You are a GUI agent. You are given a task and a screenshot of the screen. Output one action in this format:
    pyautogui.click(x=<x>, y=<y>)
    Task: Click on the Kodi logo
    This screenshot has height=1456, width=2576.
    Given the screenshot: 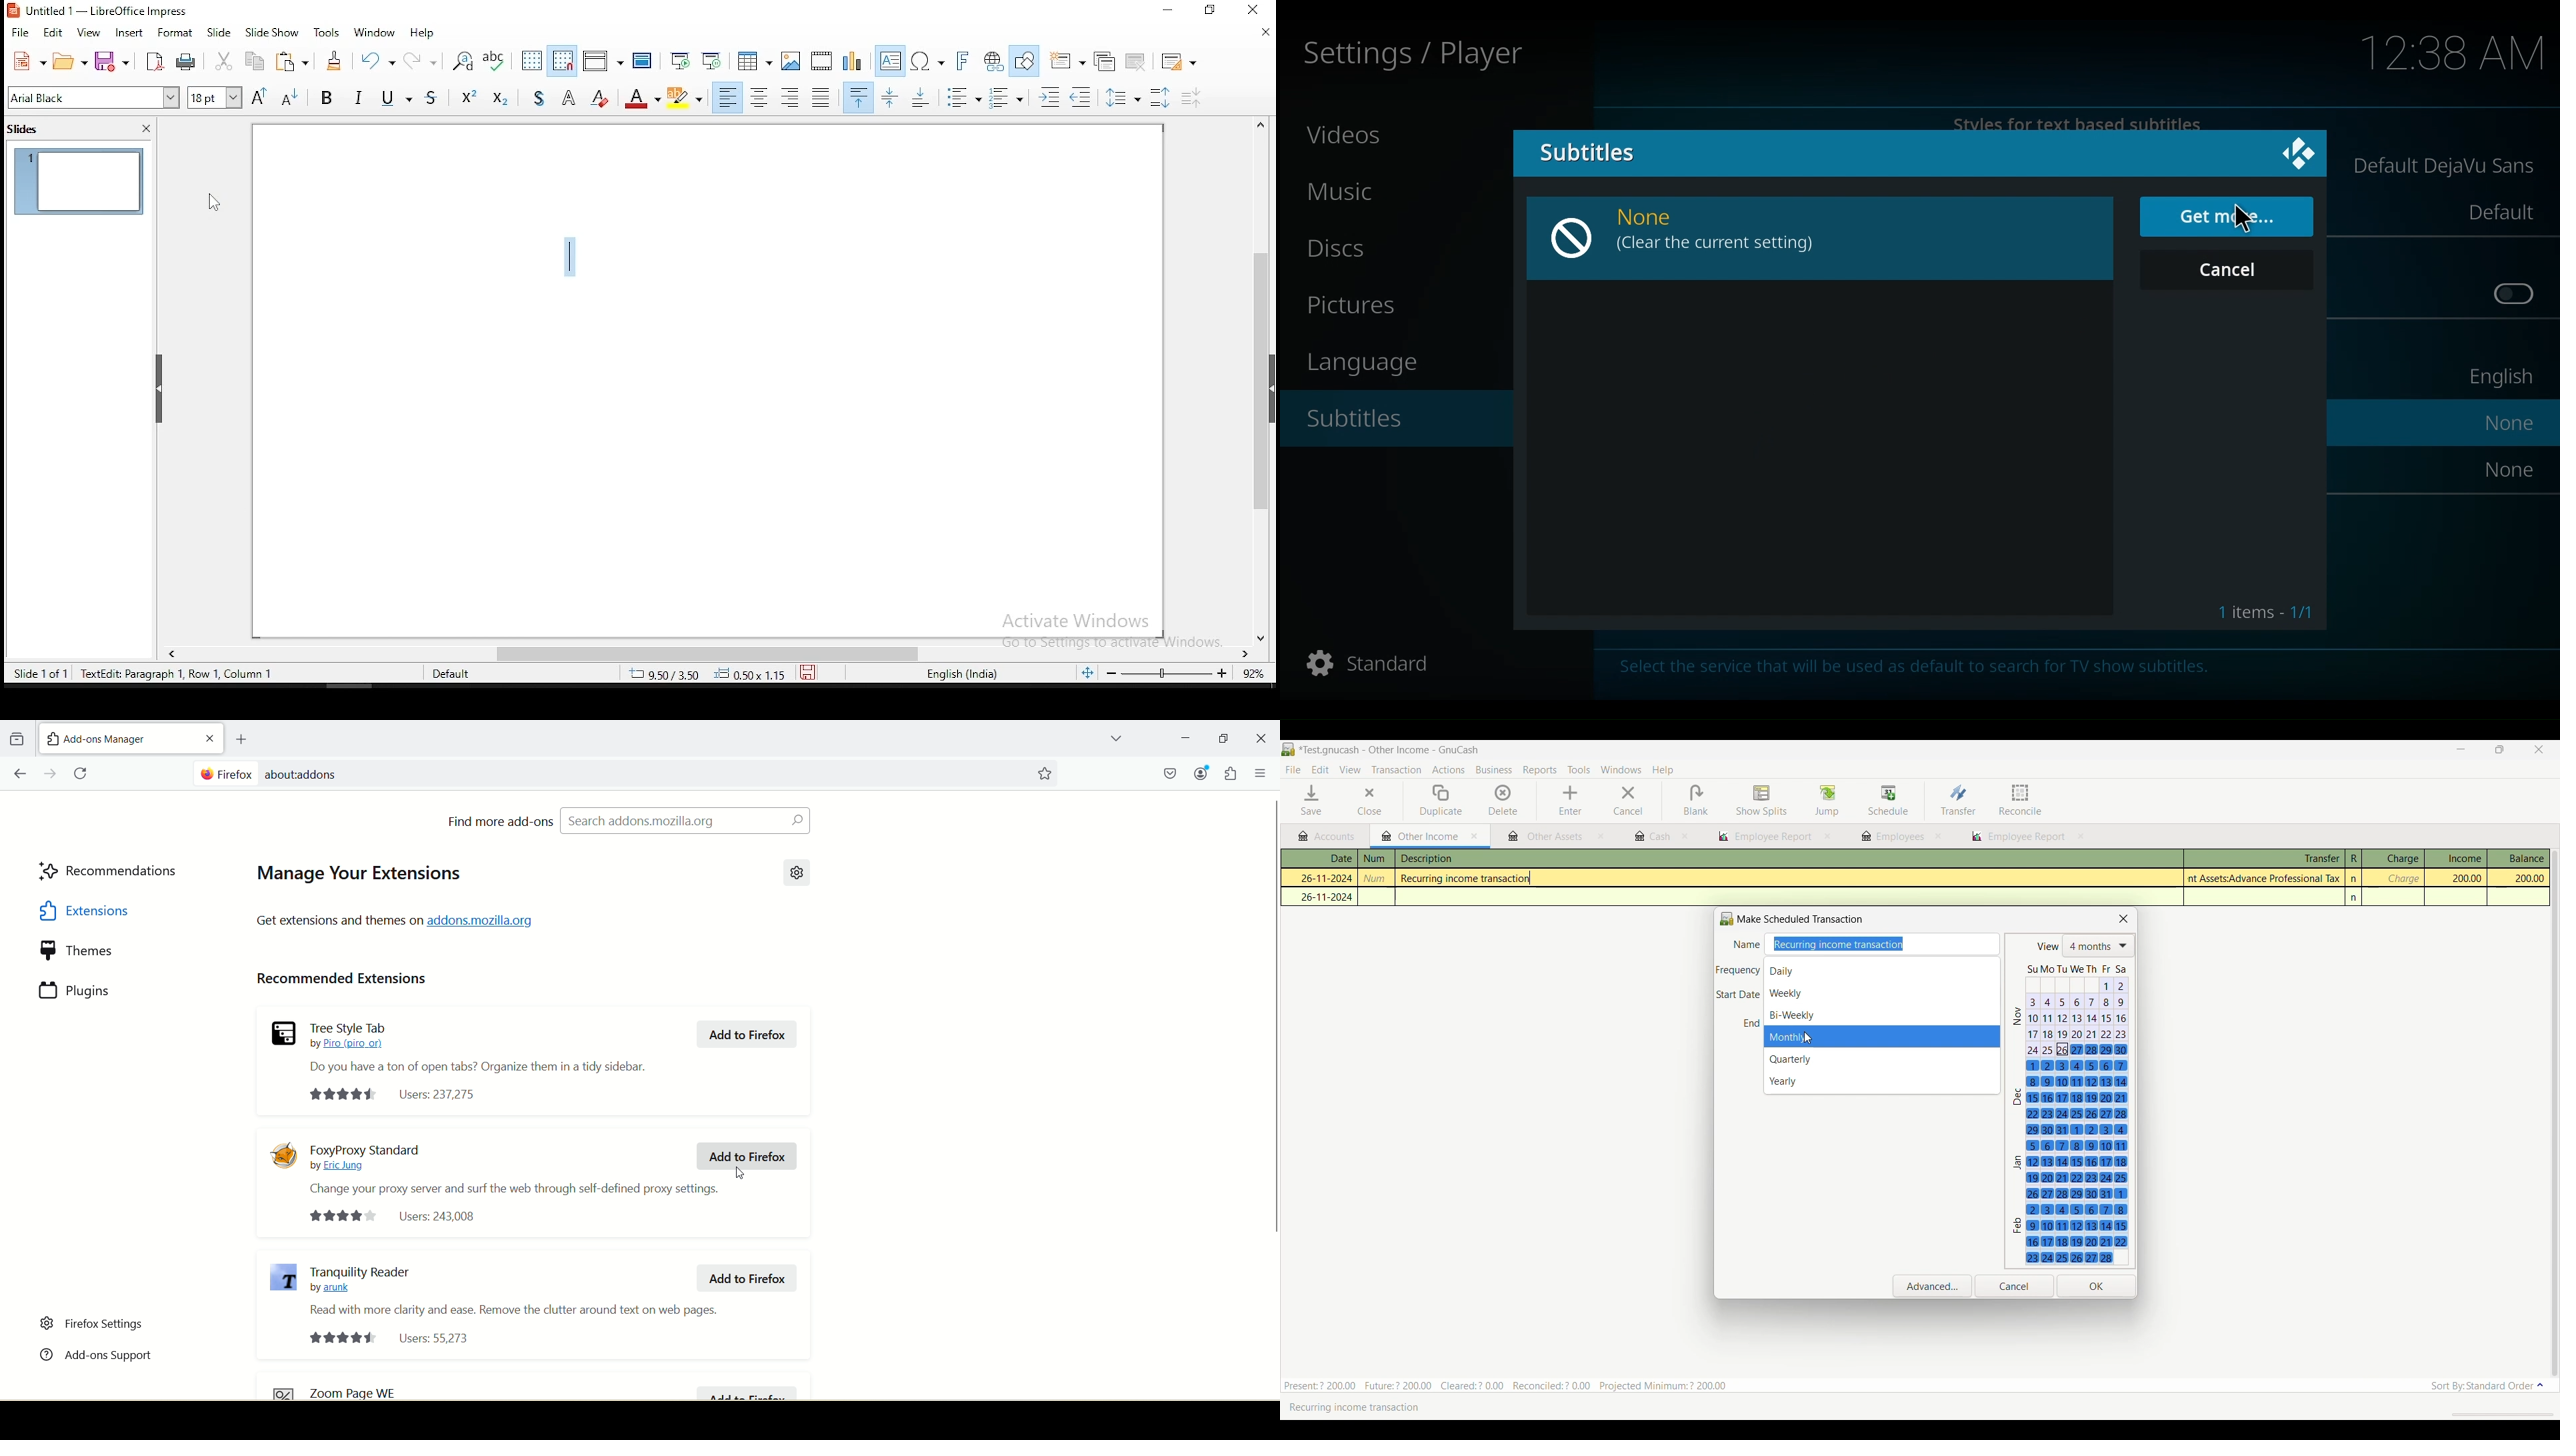 What is the action you would take?
    pyautogui.click(x=2295, y=154)
    